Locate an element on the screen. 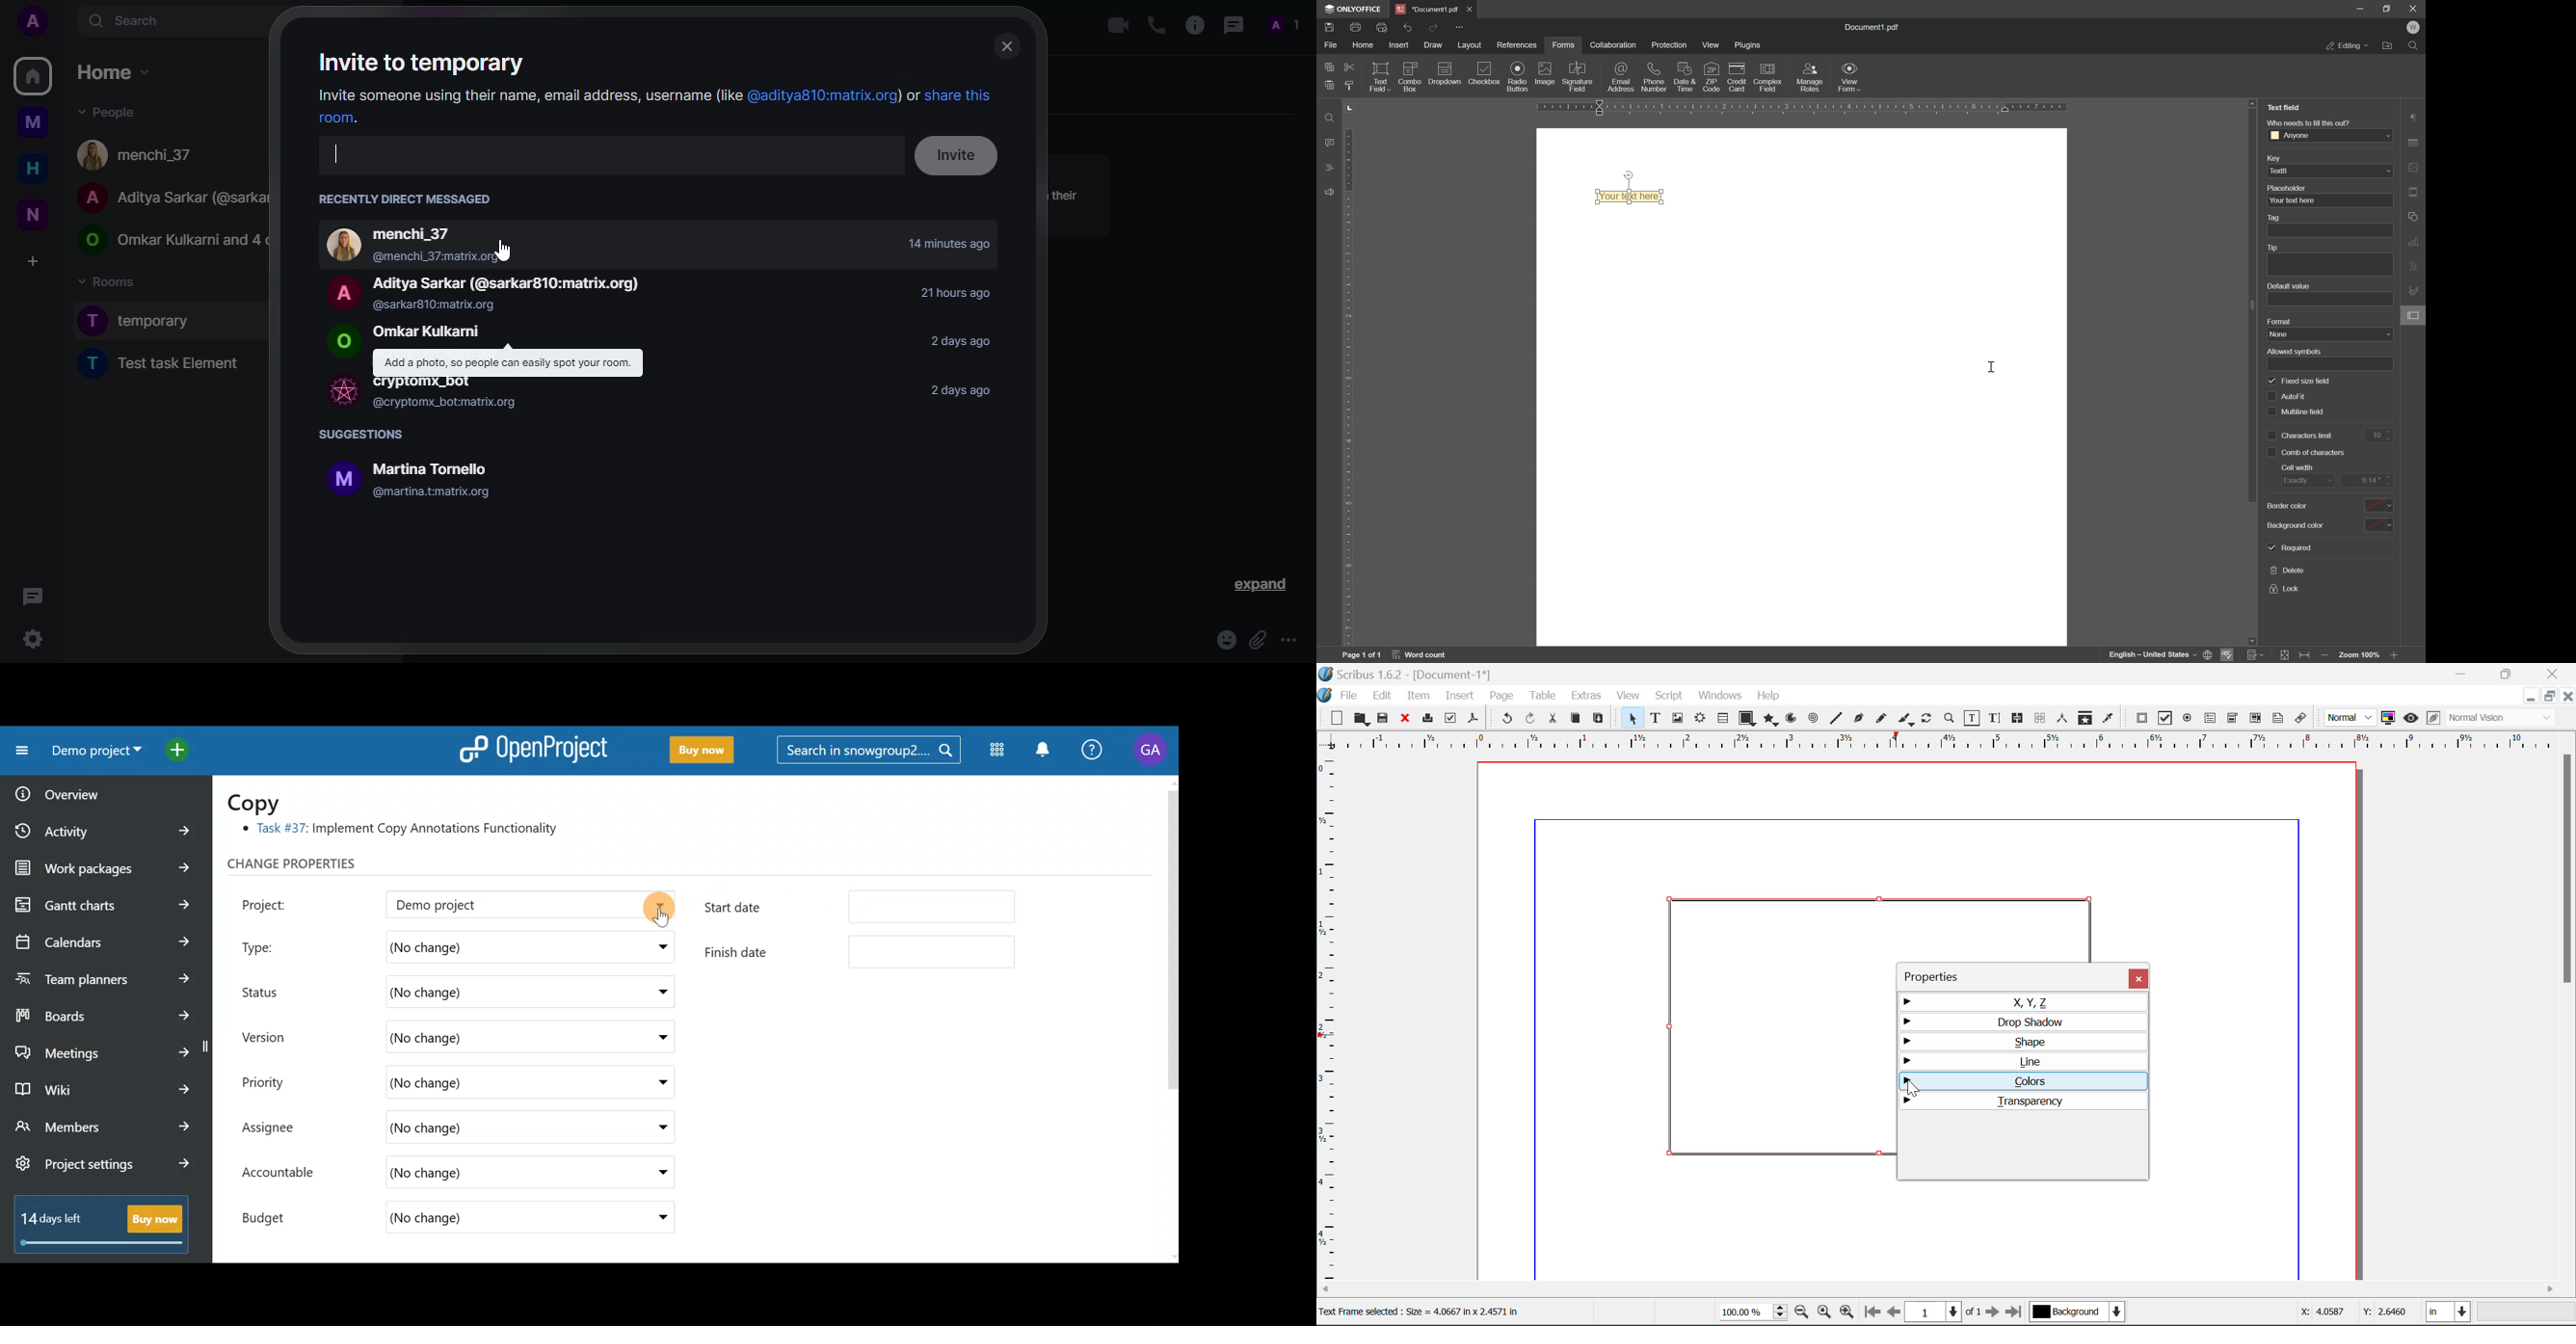  Drop Shadow is located at coordinates (2021, 1021).